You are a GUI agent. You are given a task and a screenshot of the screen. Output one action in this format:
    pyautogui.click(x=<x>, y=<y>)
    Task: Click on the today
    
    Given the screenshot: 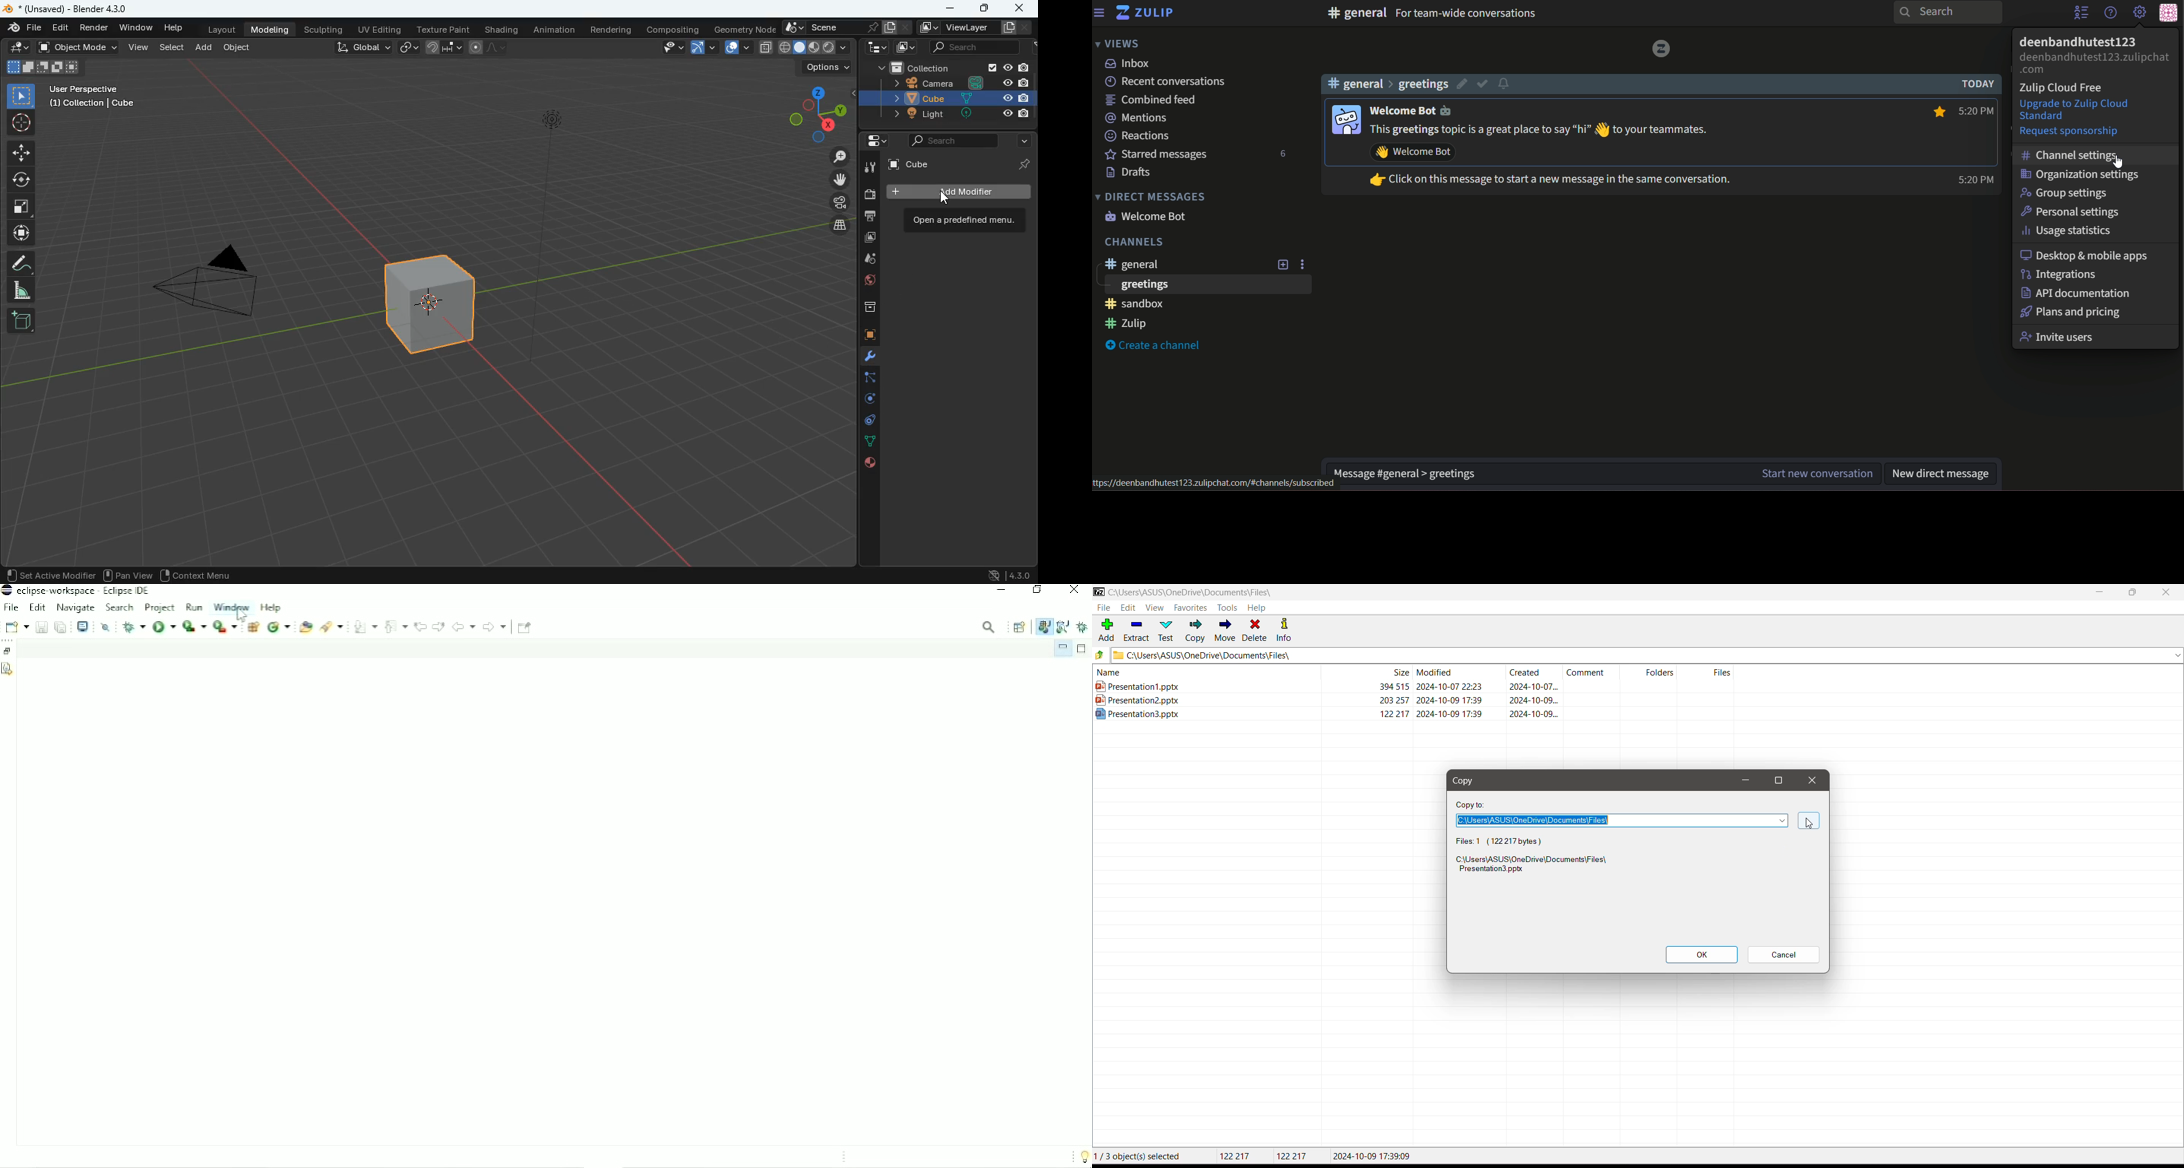 What is the action you would take?
    pyautogui.click(x=1975, y=84)
    